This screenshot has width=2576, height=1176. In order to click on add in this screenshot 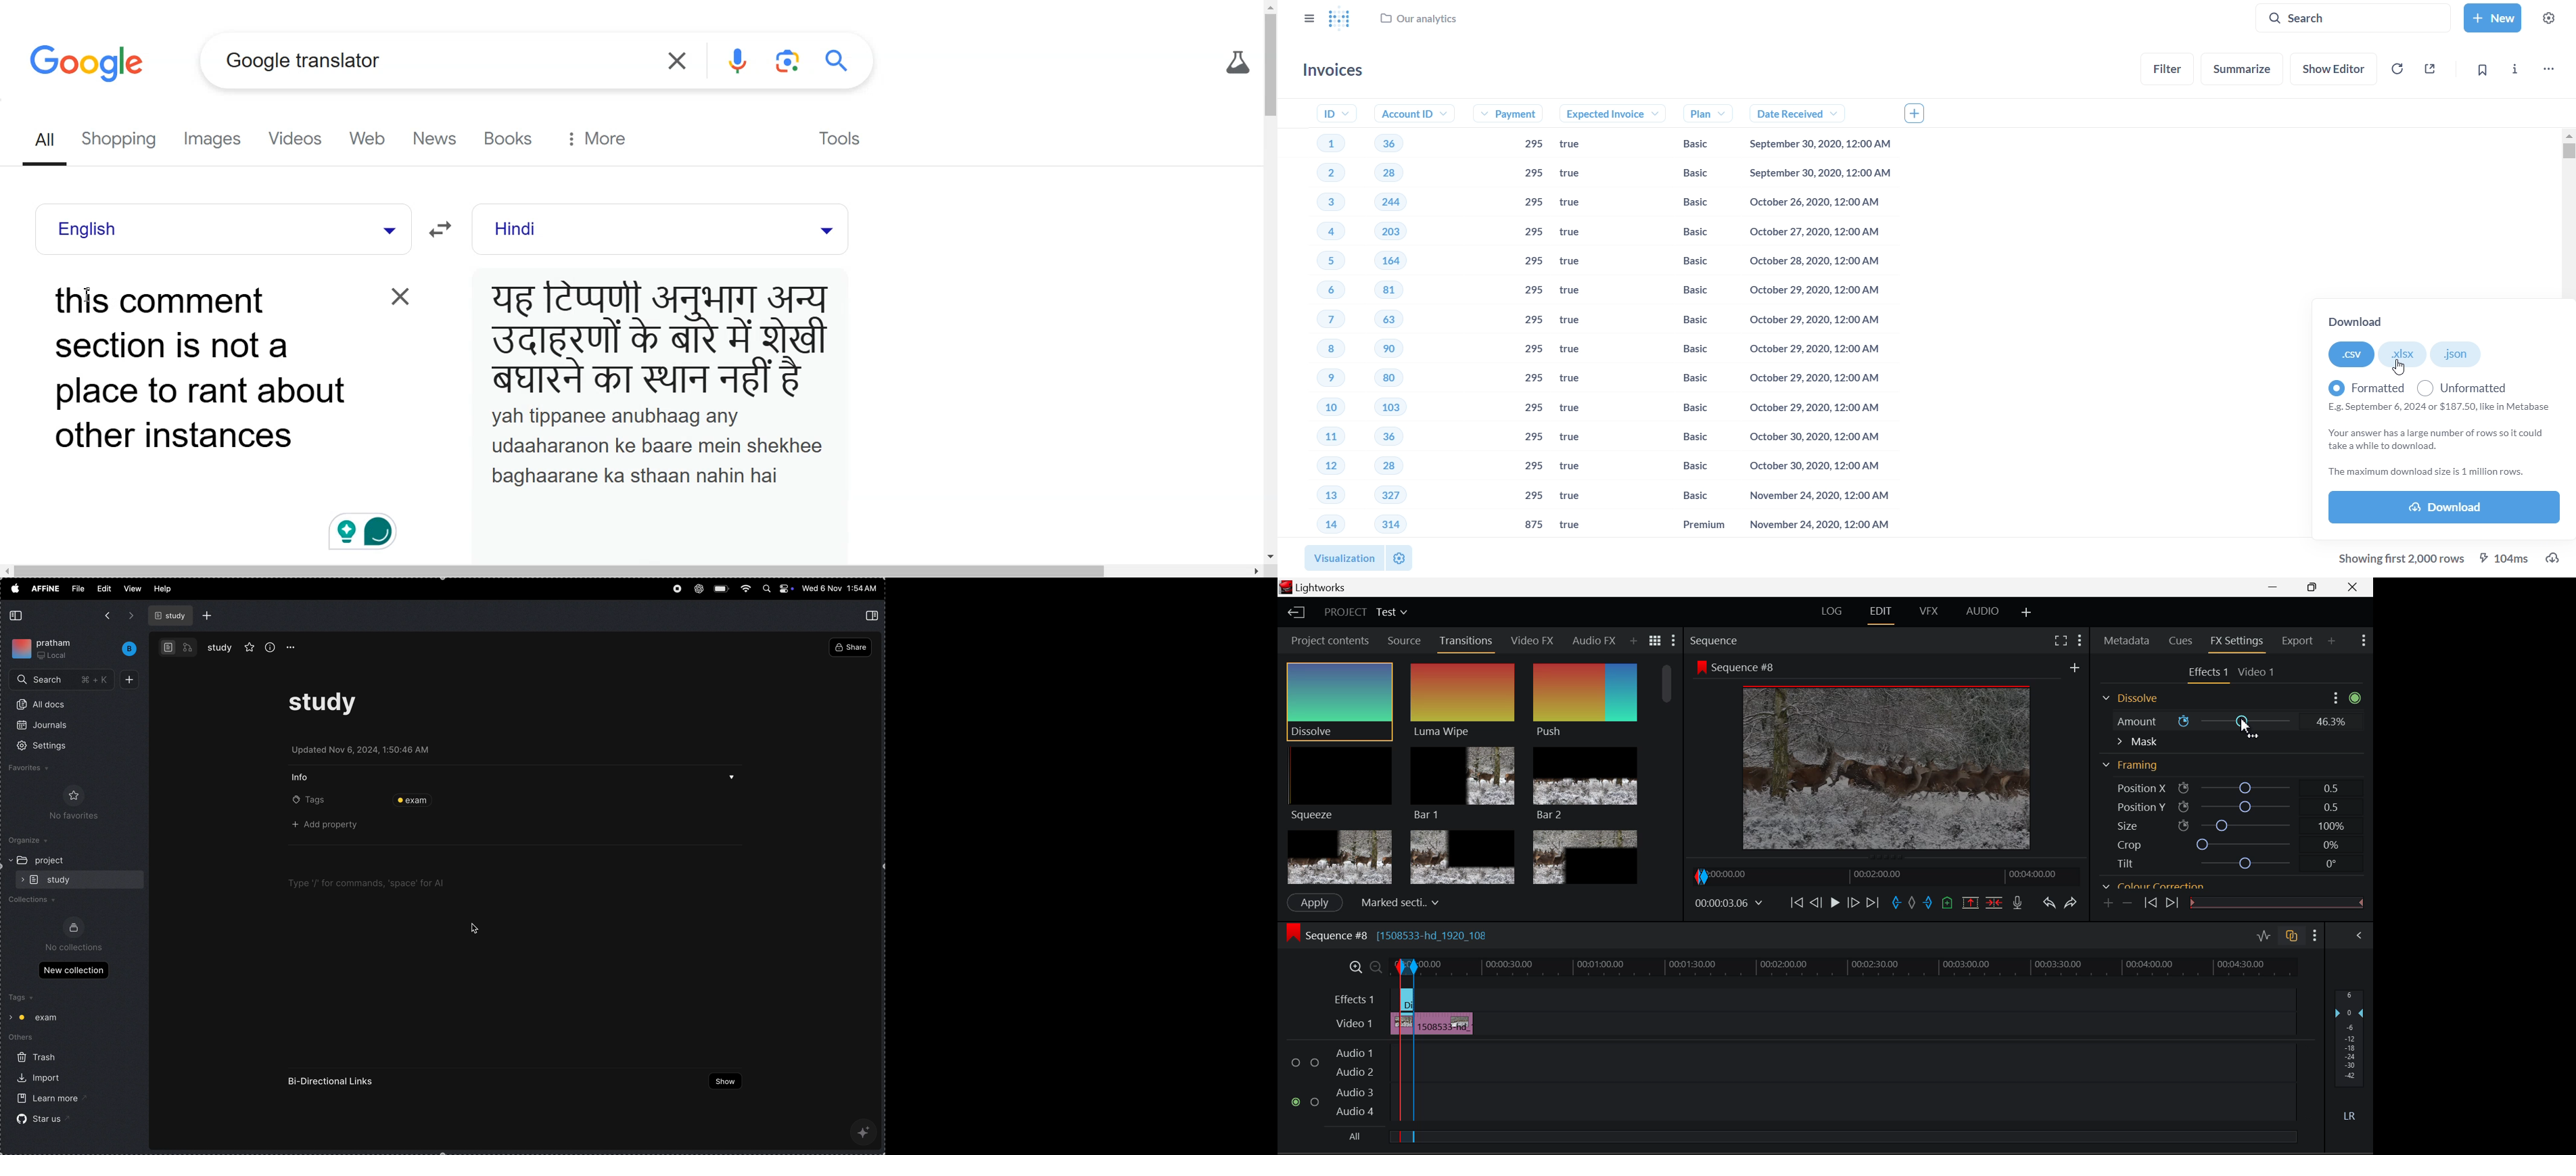, I will do `click(132, 680)`.